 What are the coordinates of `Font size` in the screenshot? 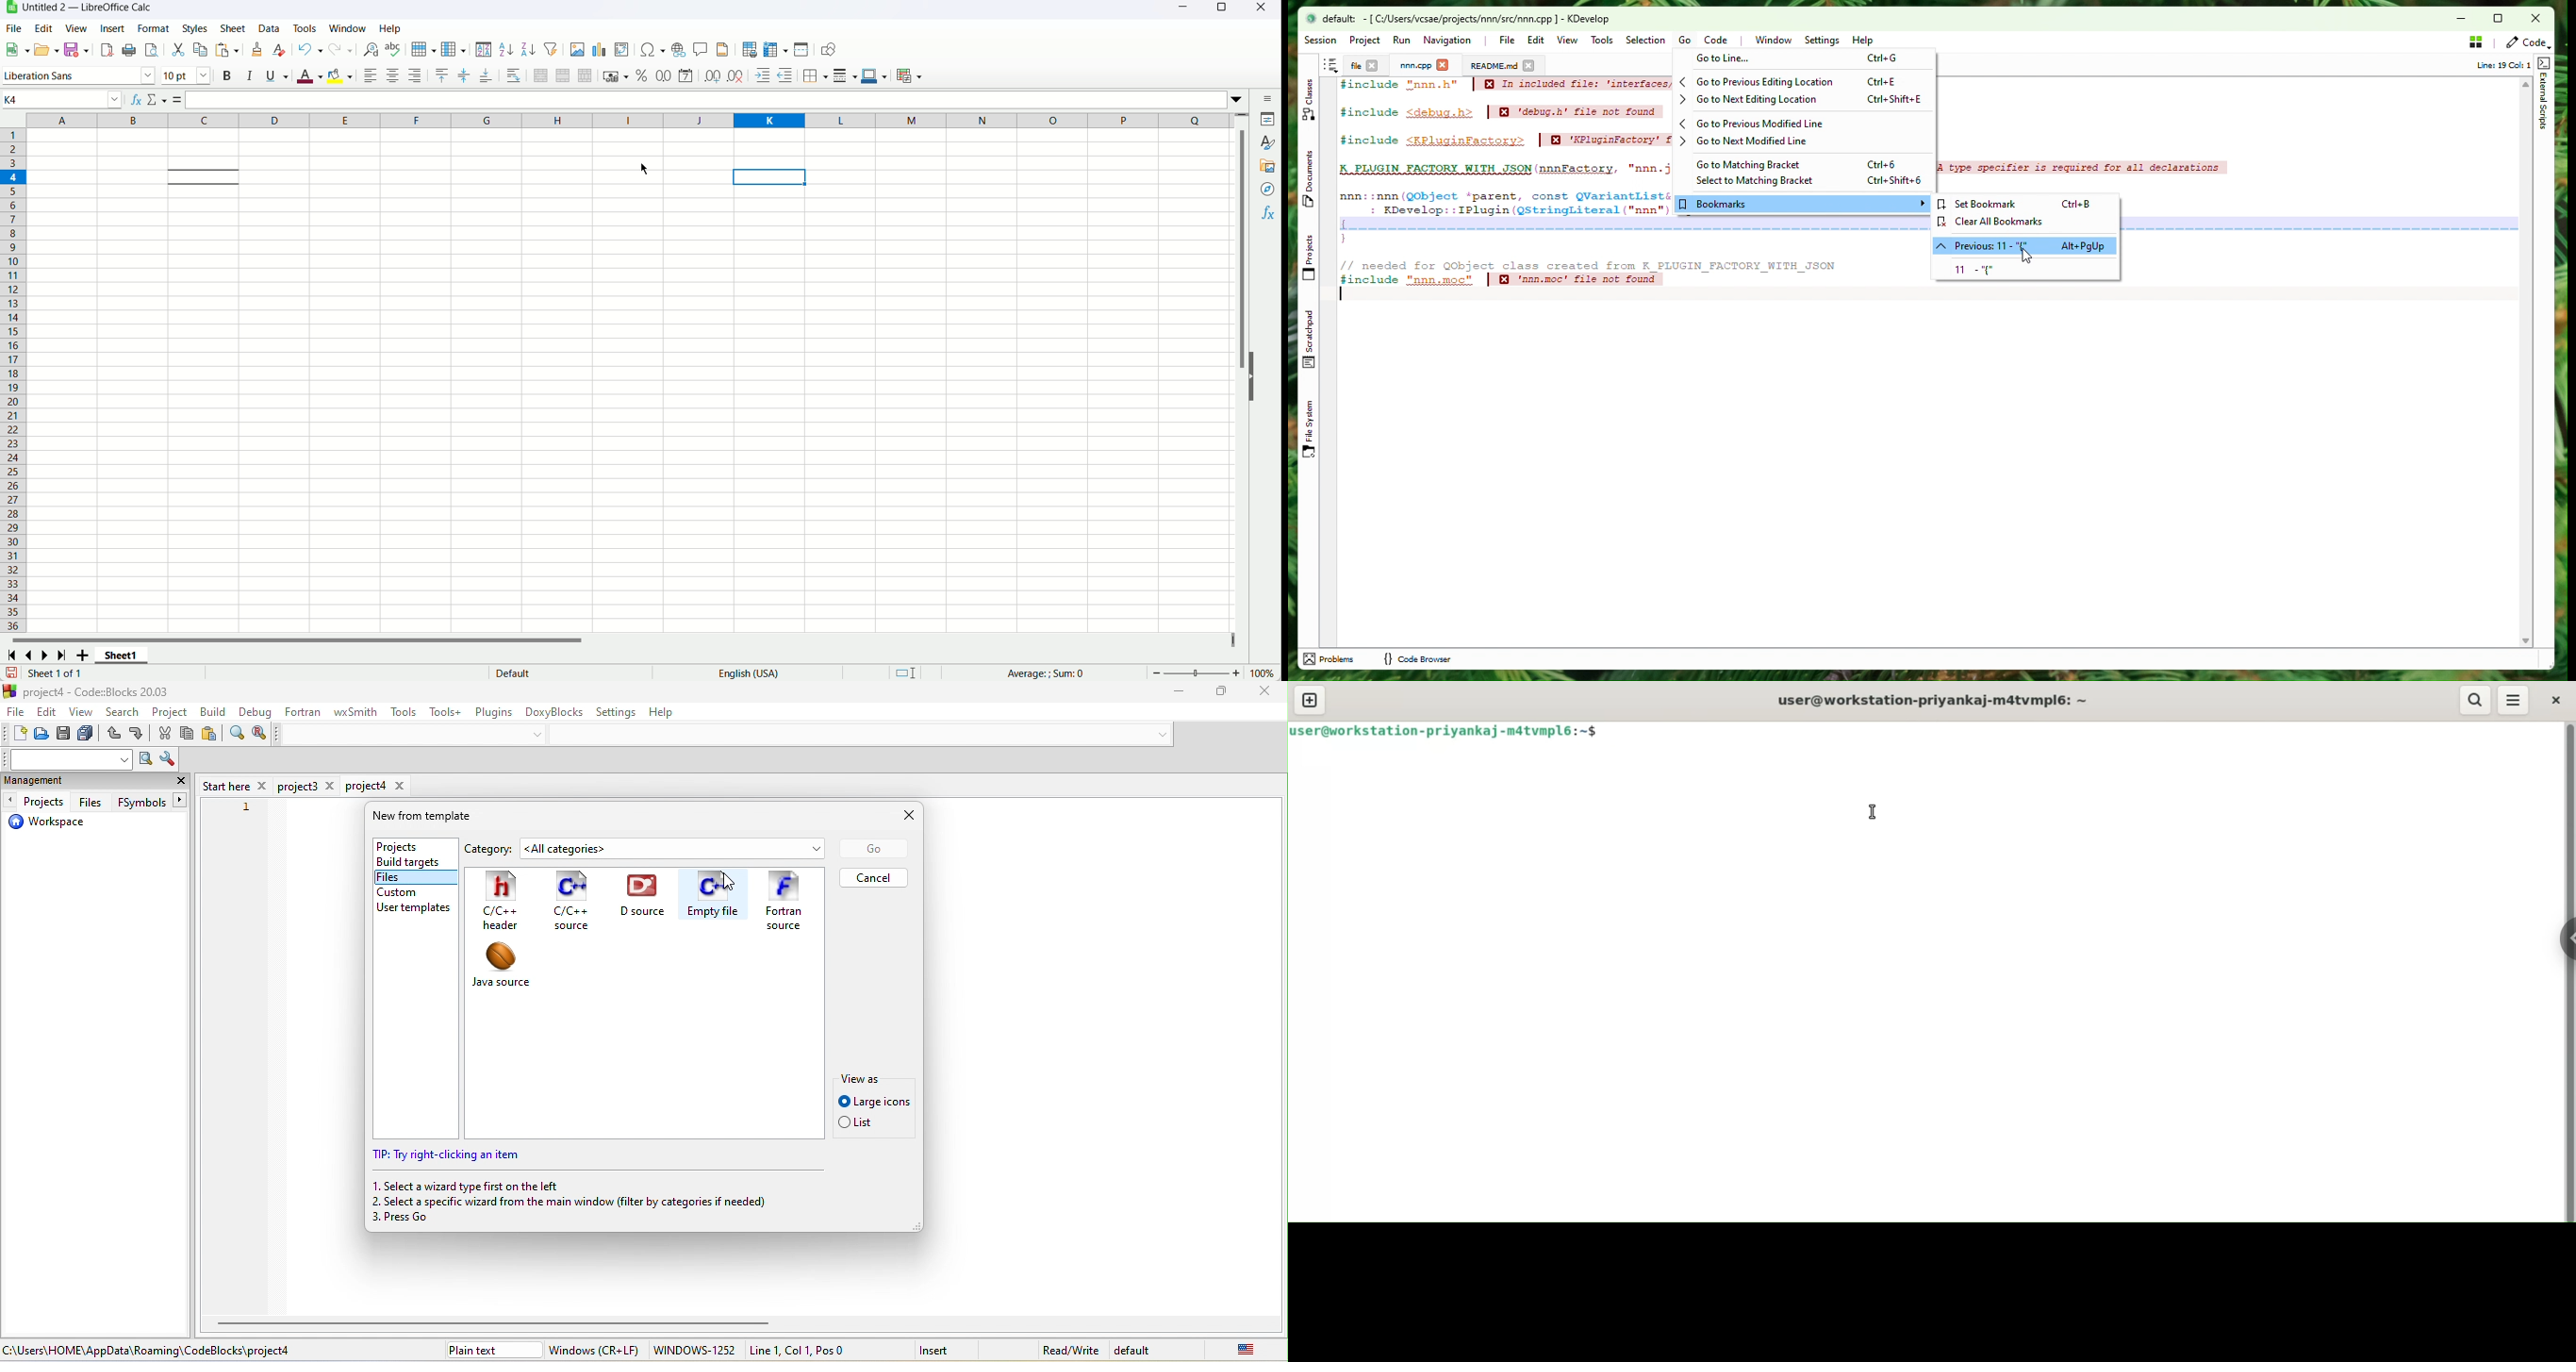 It's located at (187, 75).